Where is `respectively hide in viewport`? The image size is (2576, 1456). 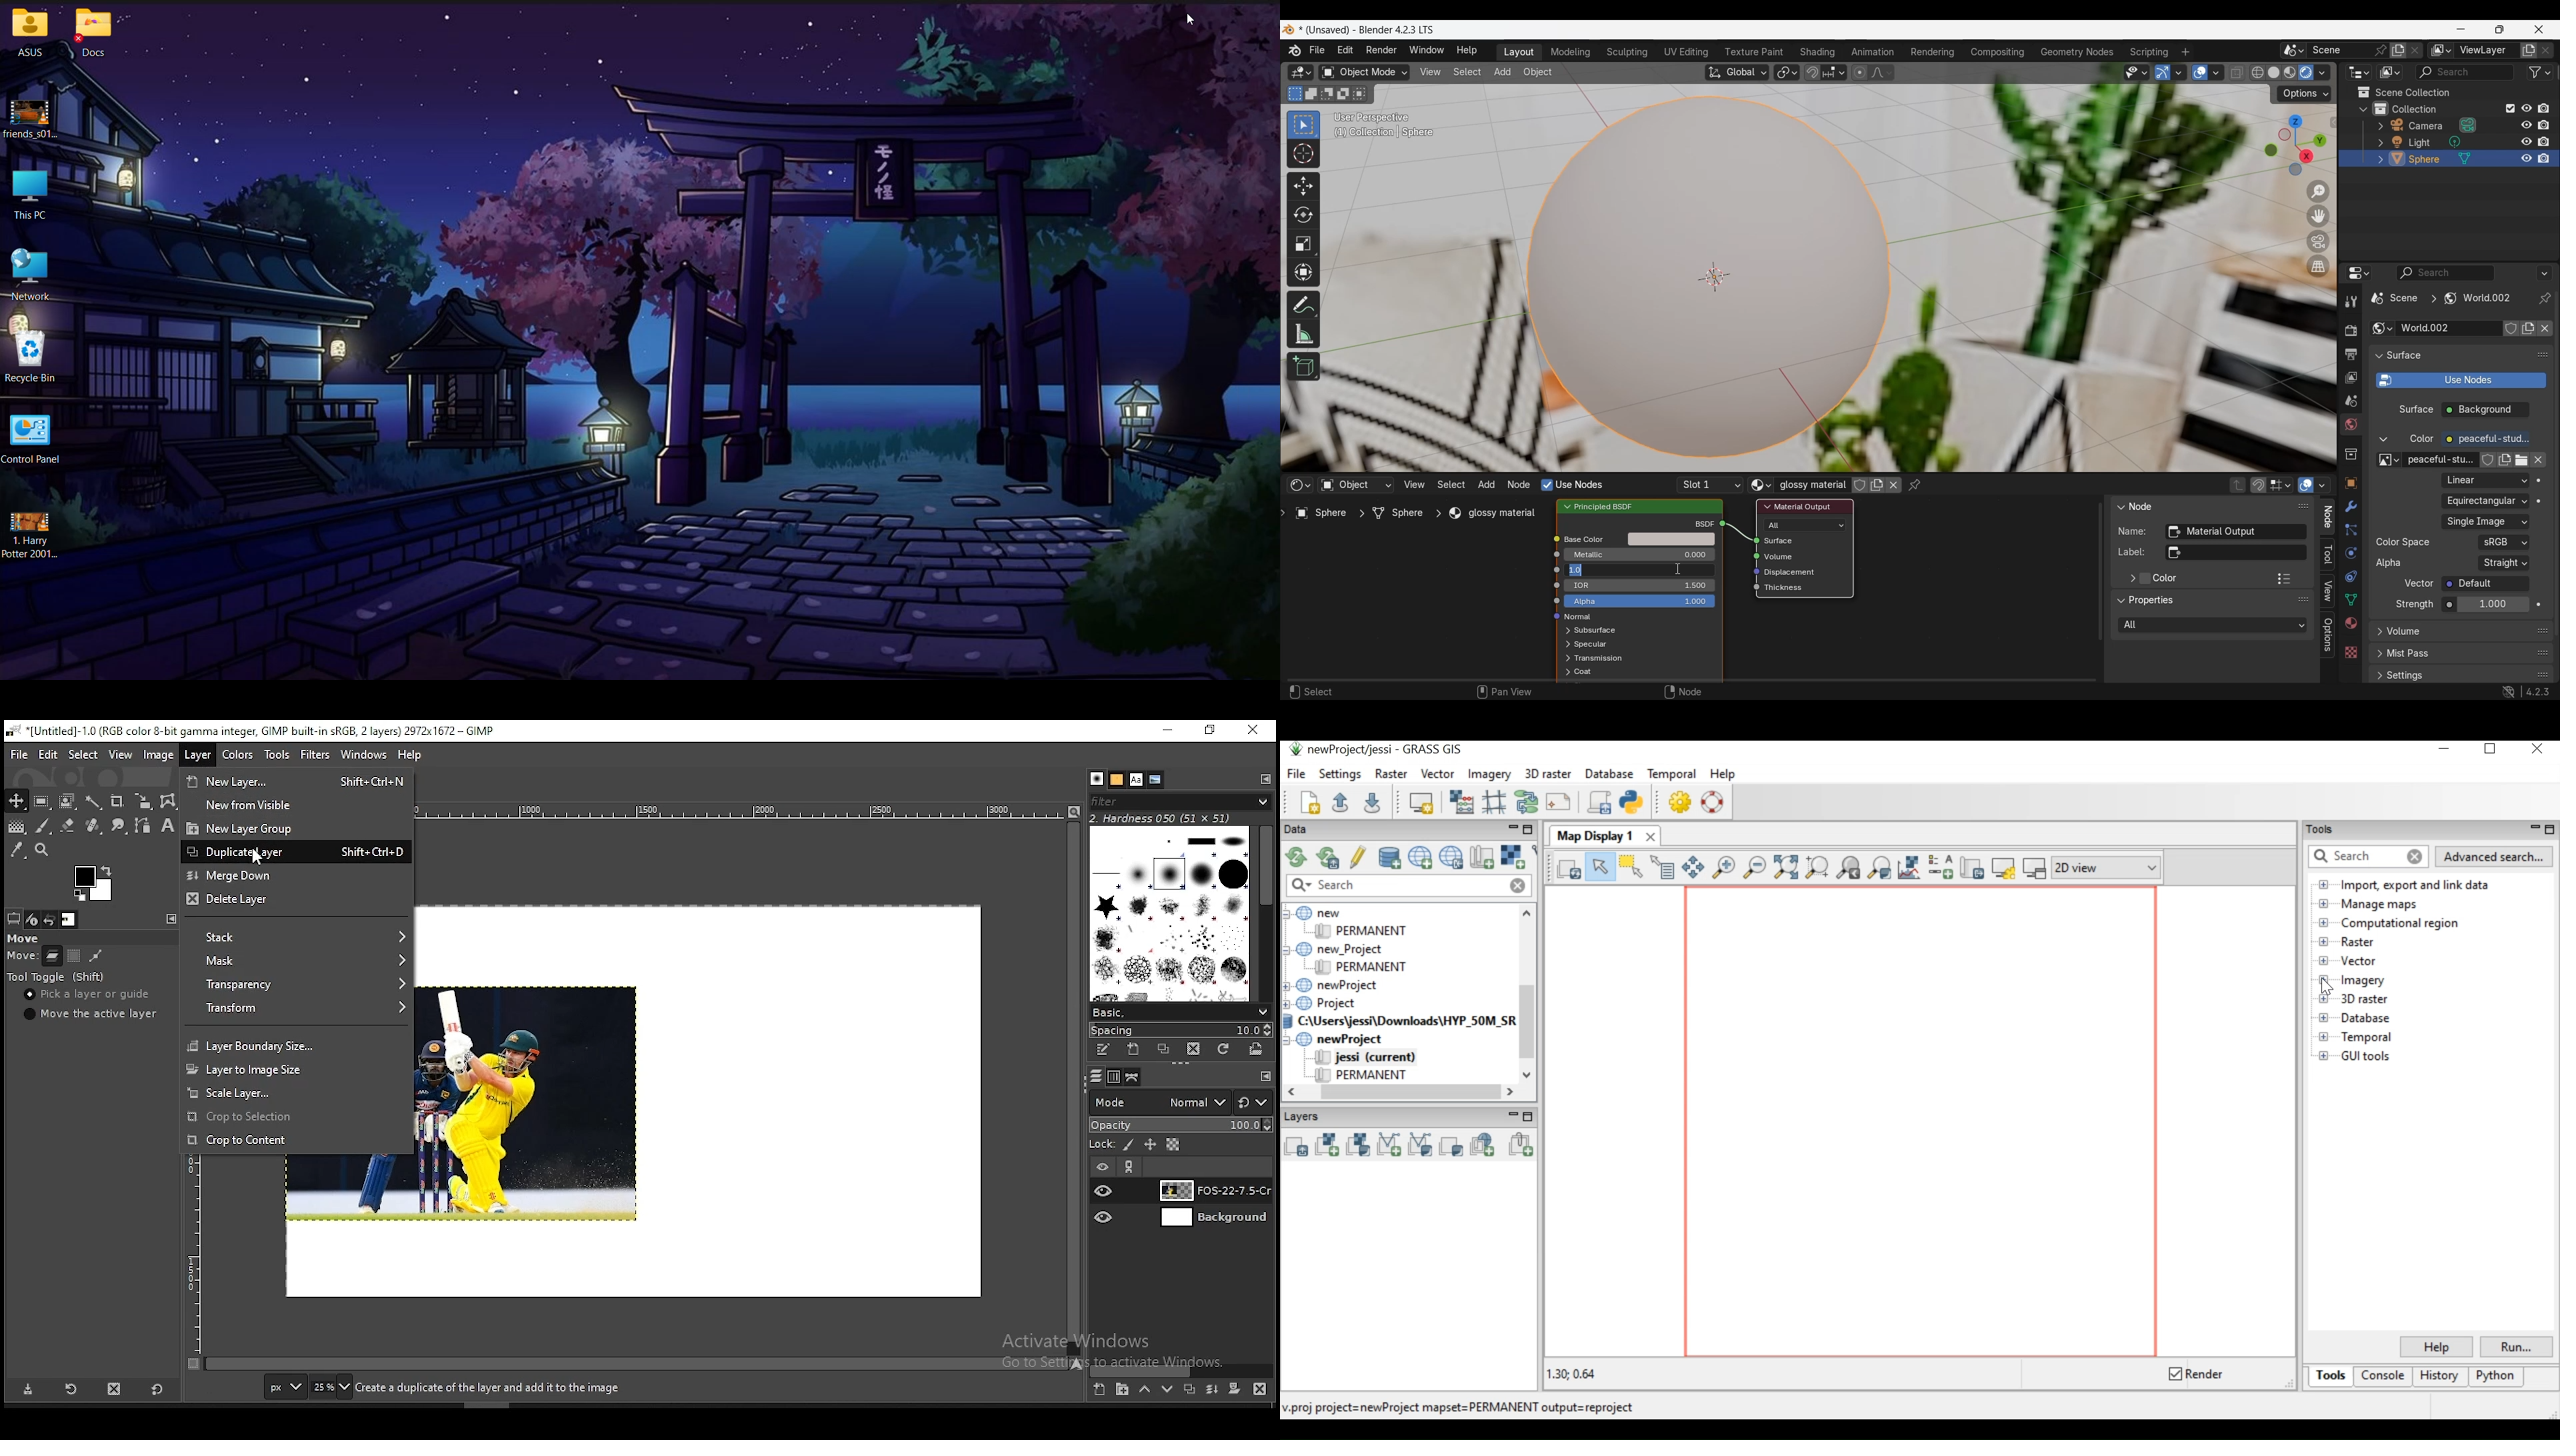
respectively hide in viewport is located at coordinates (2523, 143).